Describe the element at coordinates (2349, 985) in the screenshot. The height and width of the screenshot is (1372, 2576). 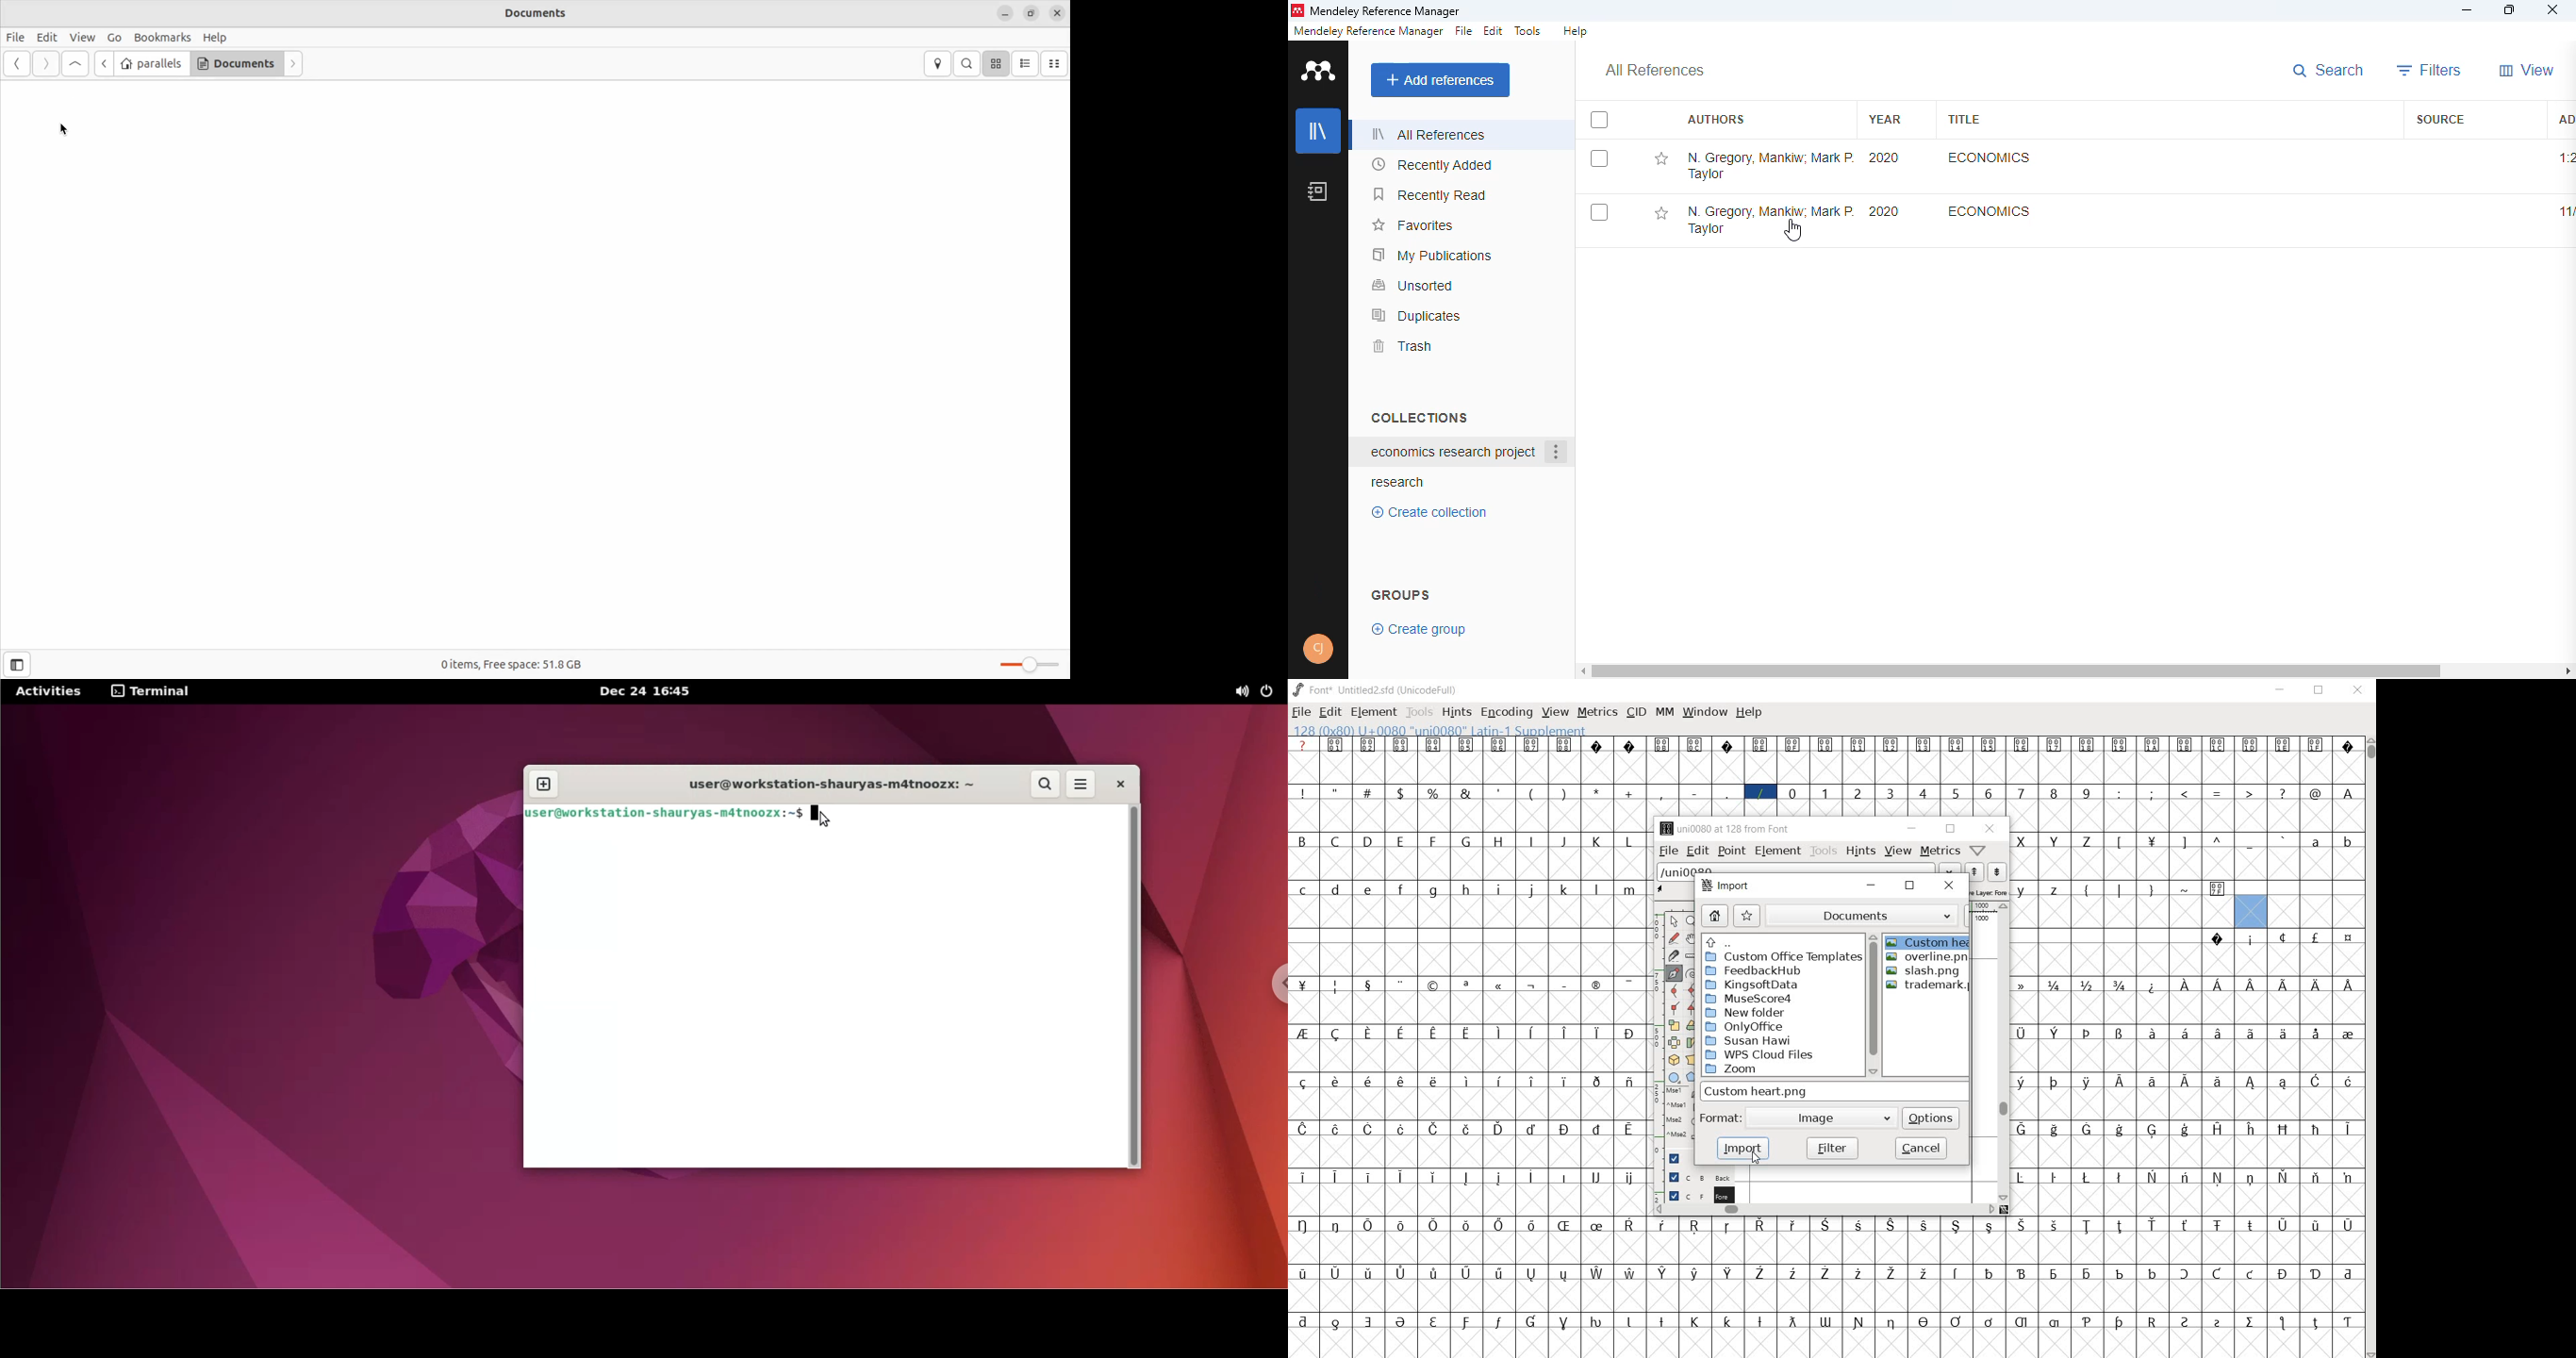
I see `glyph` at that location.